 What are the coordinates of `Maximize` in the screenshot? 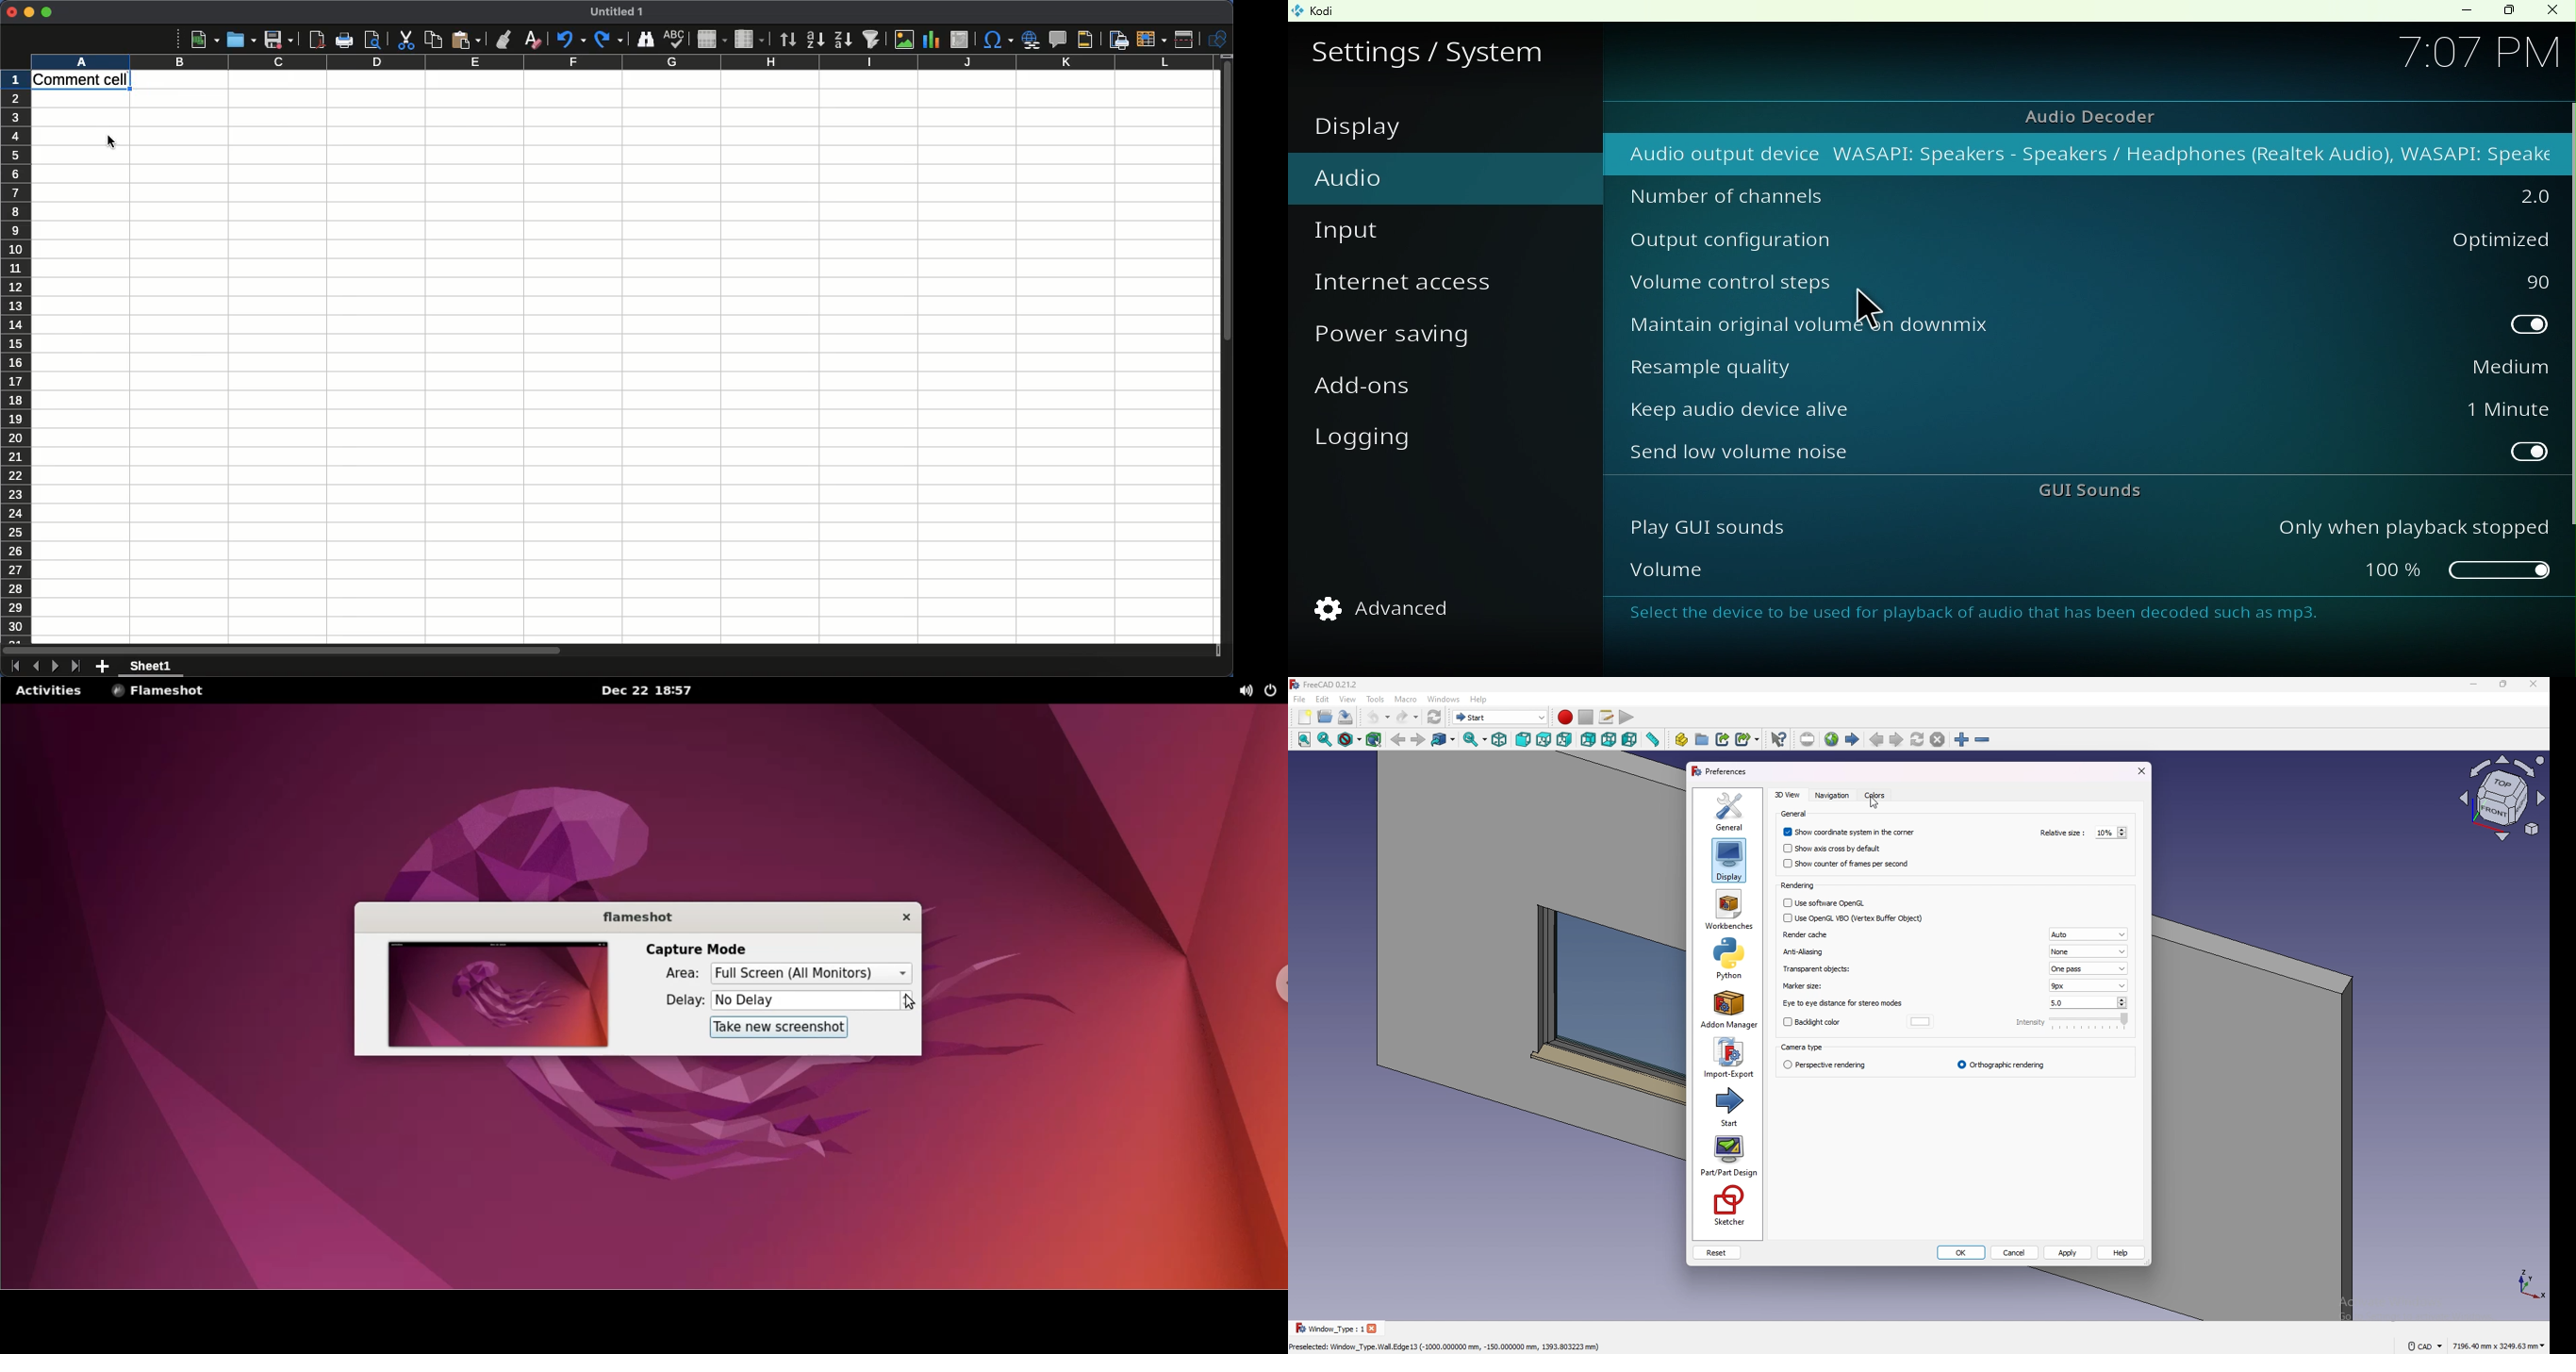 It's located at (2502, 12).